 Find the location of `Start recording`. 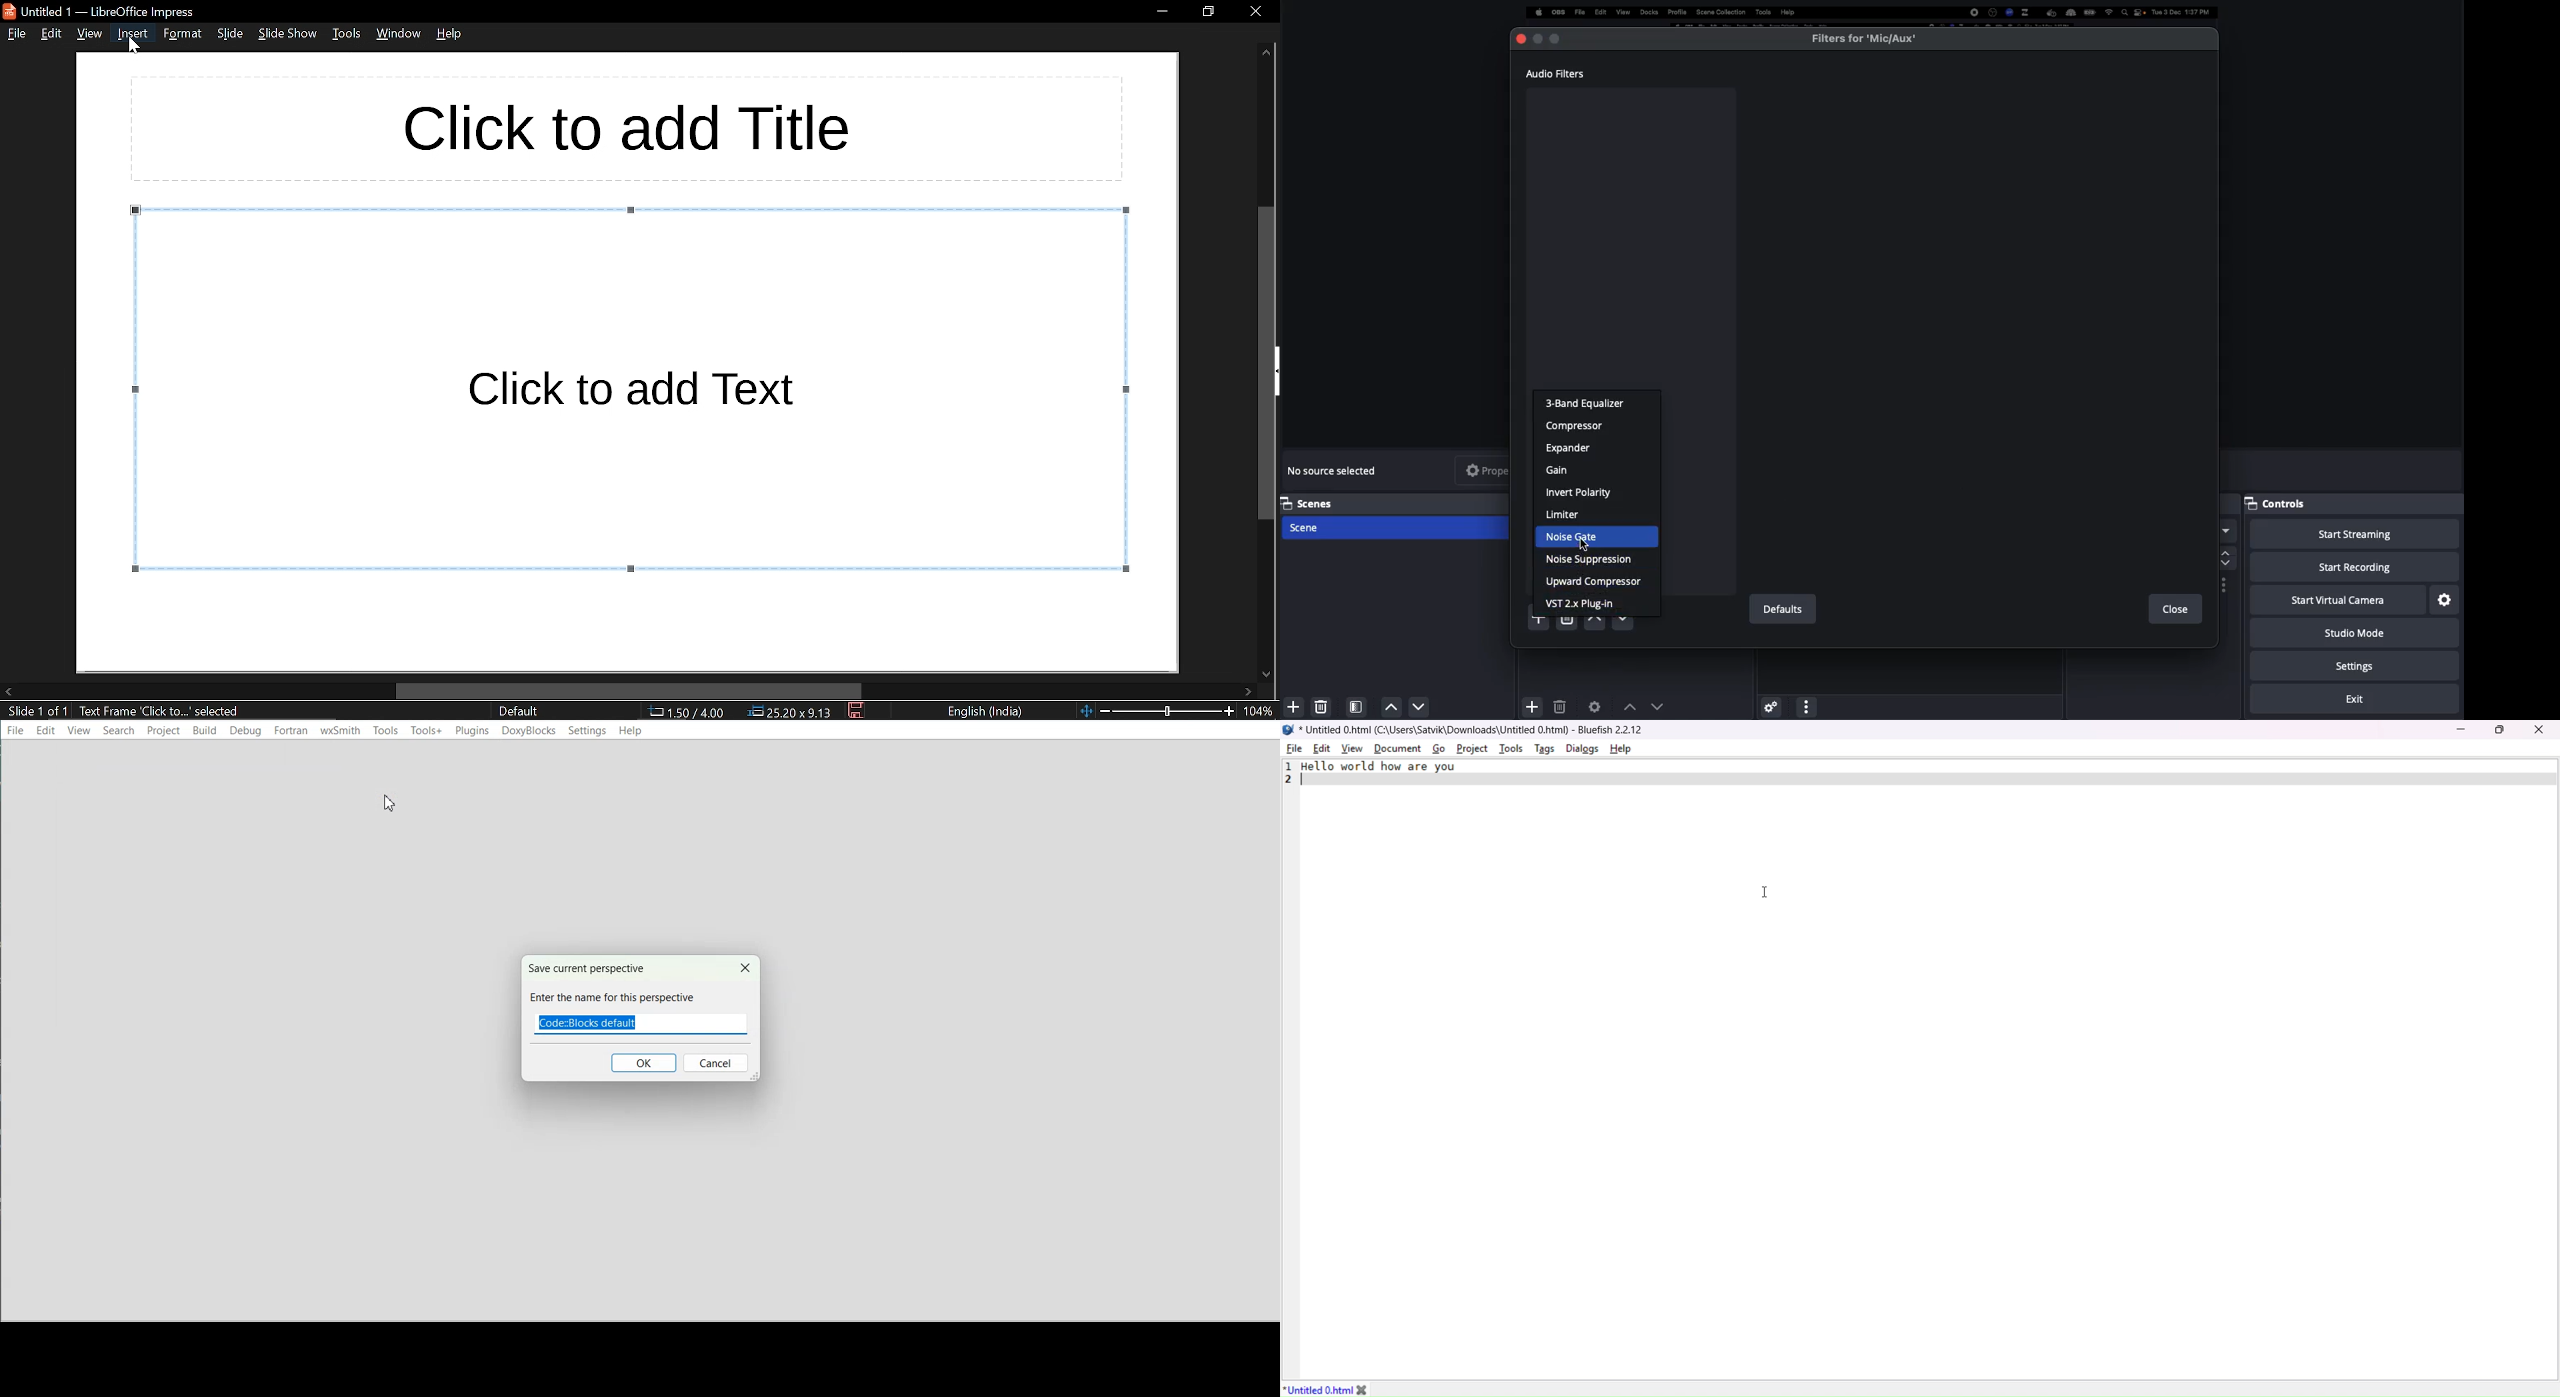

Start recording is located at coordinates (2355, 568).